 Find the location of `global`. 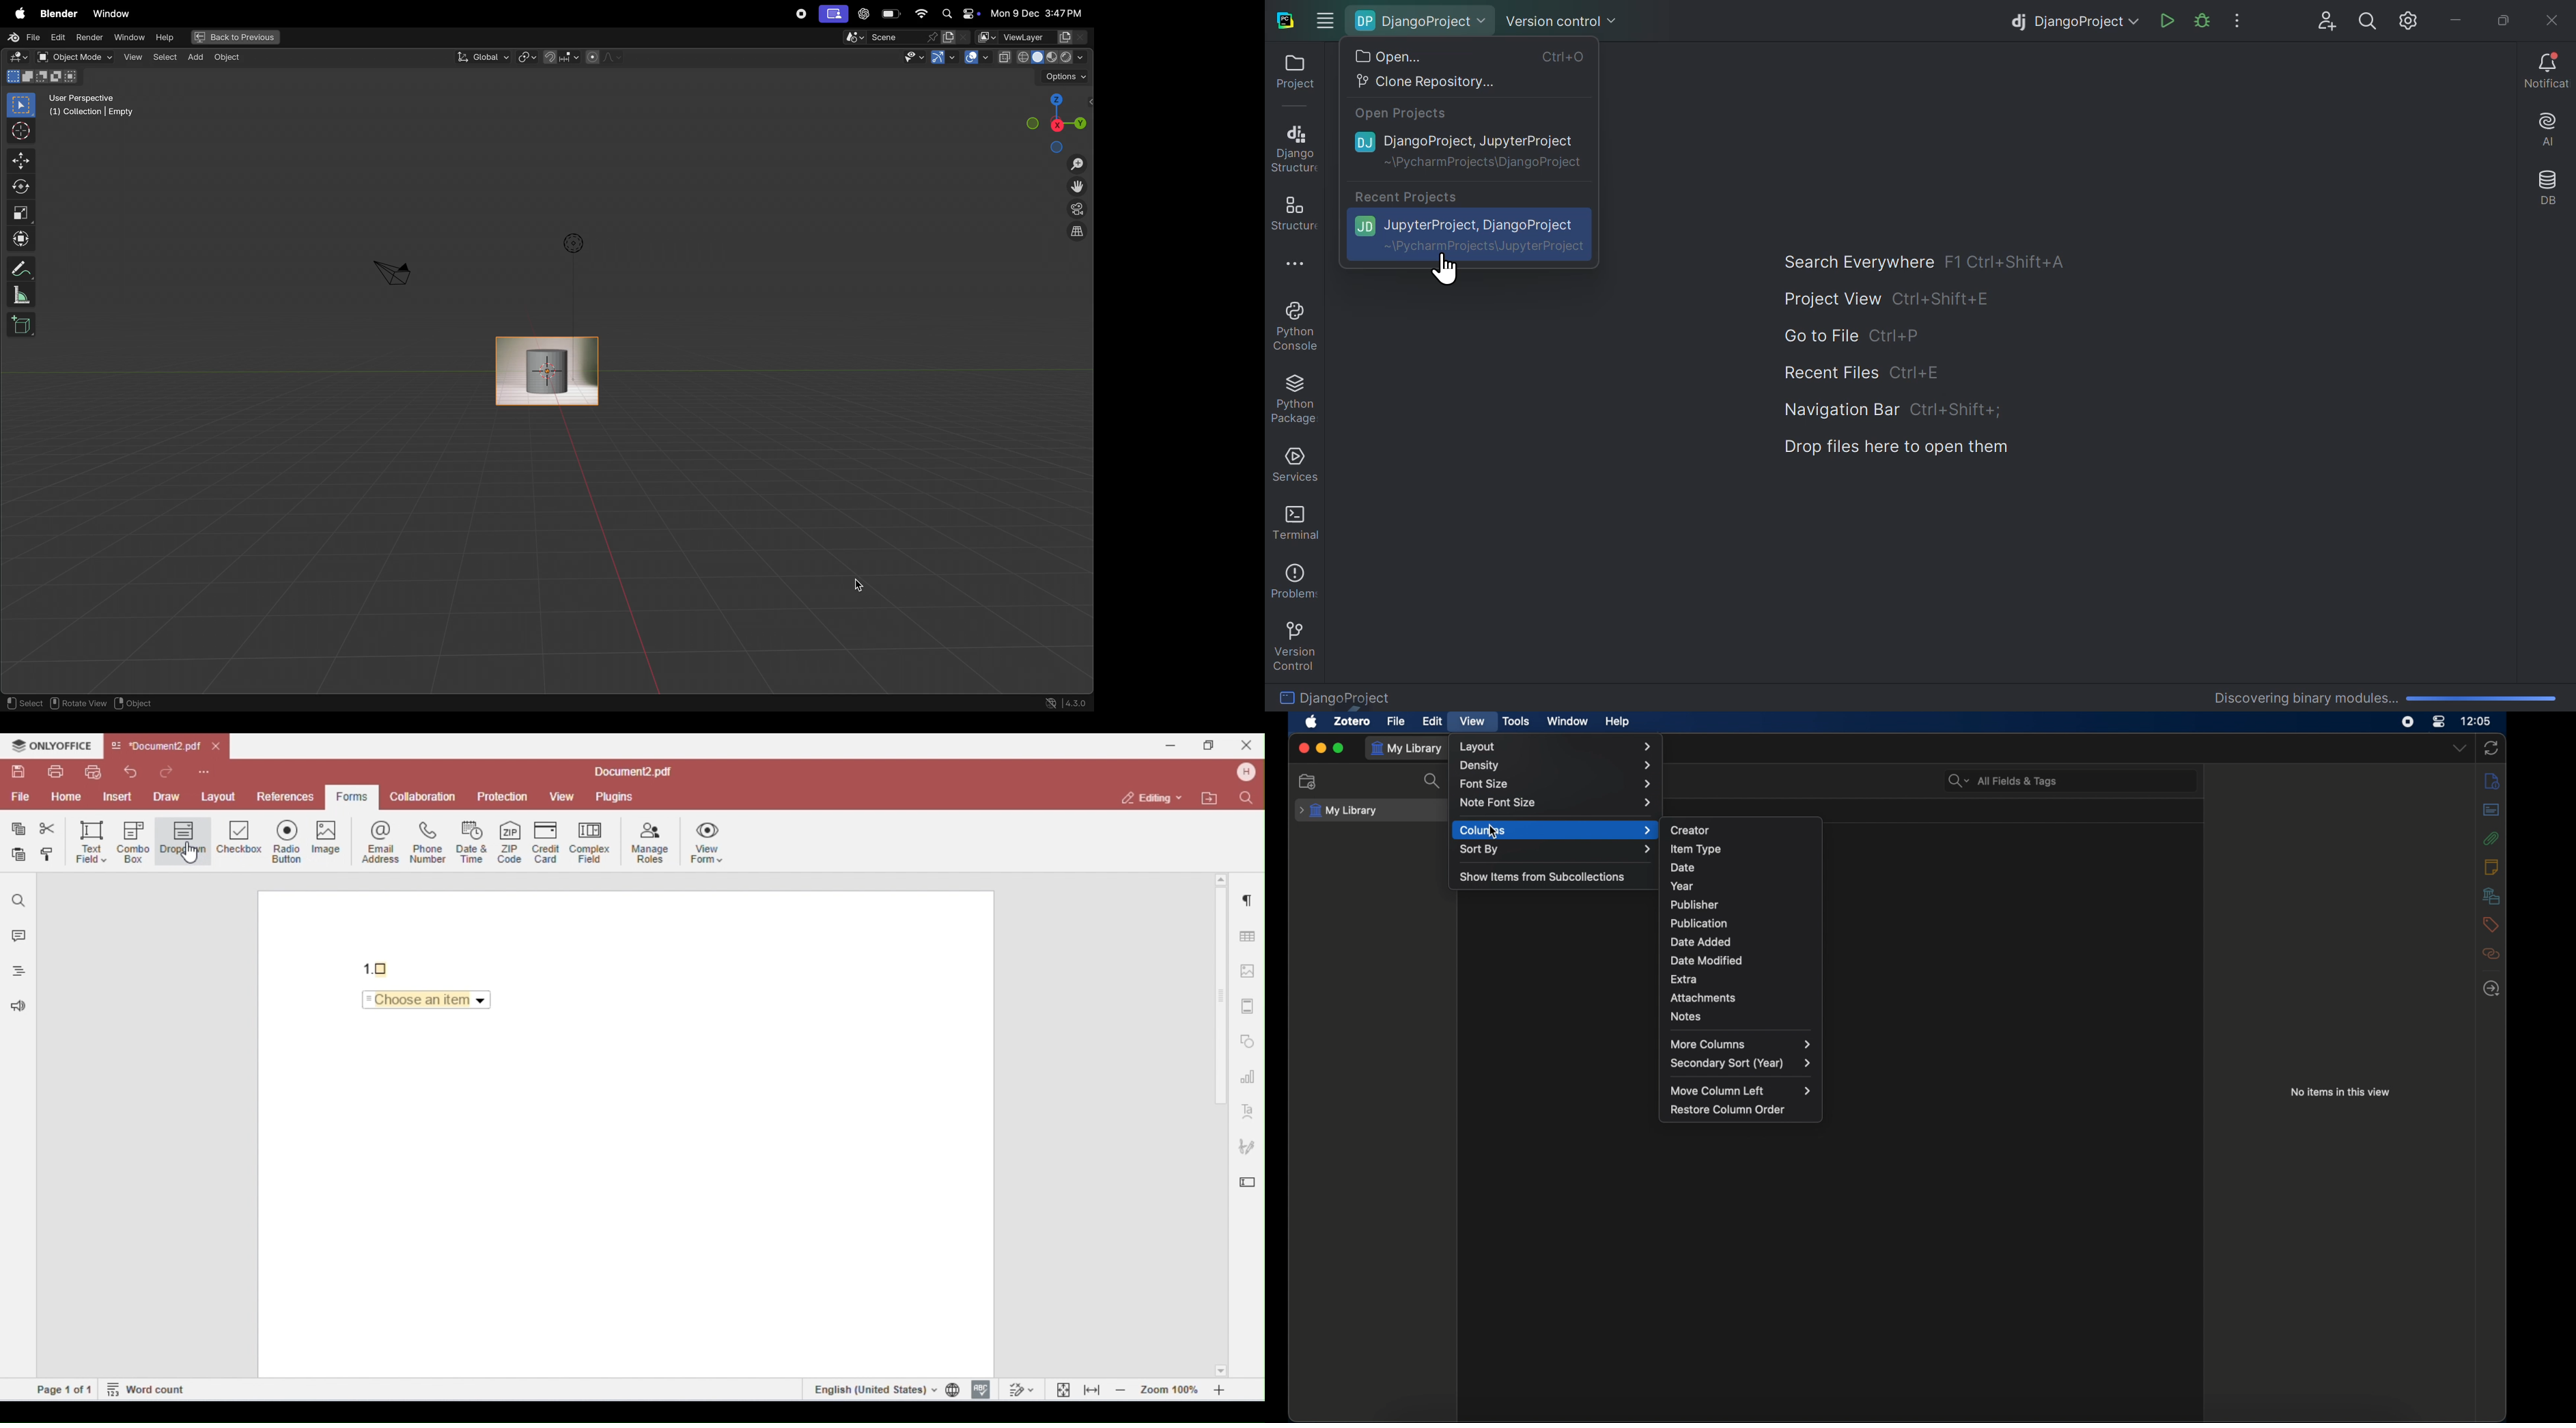

global is located at coordinates (482, 57).